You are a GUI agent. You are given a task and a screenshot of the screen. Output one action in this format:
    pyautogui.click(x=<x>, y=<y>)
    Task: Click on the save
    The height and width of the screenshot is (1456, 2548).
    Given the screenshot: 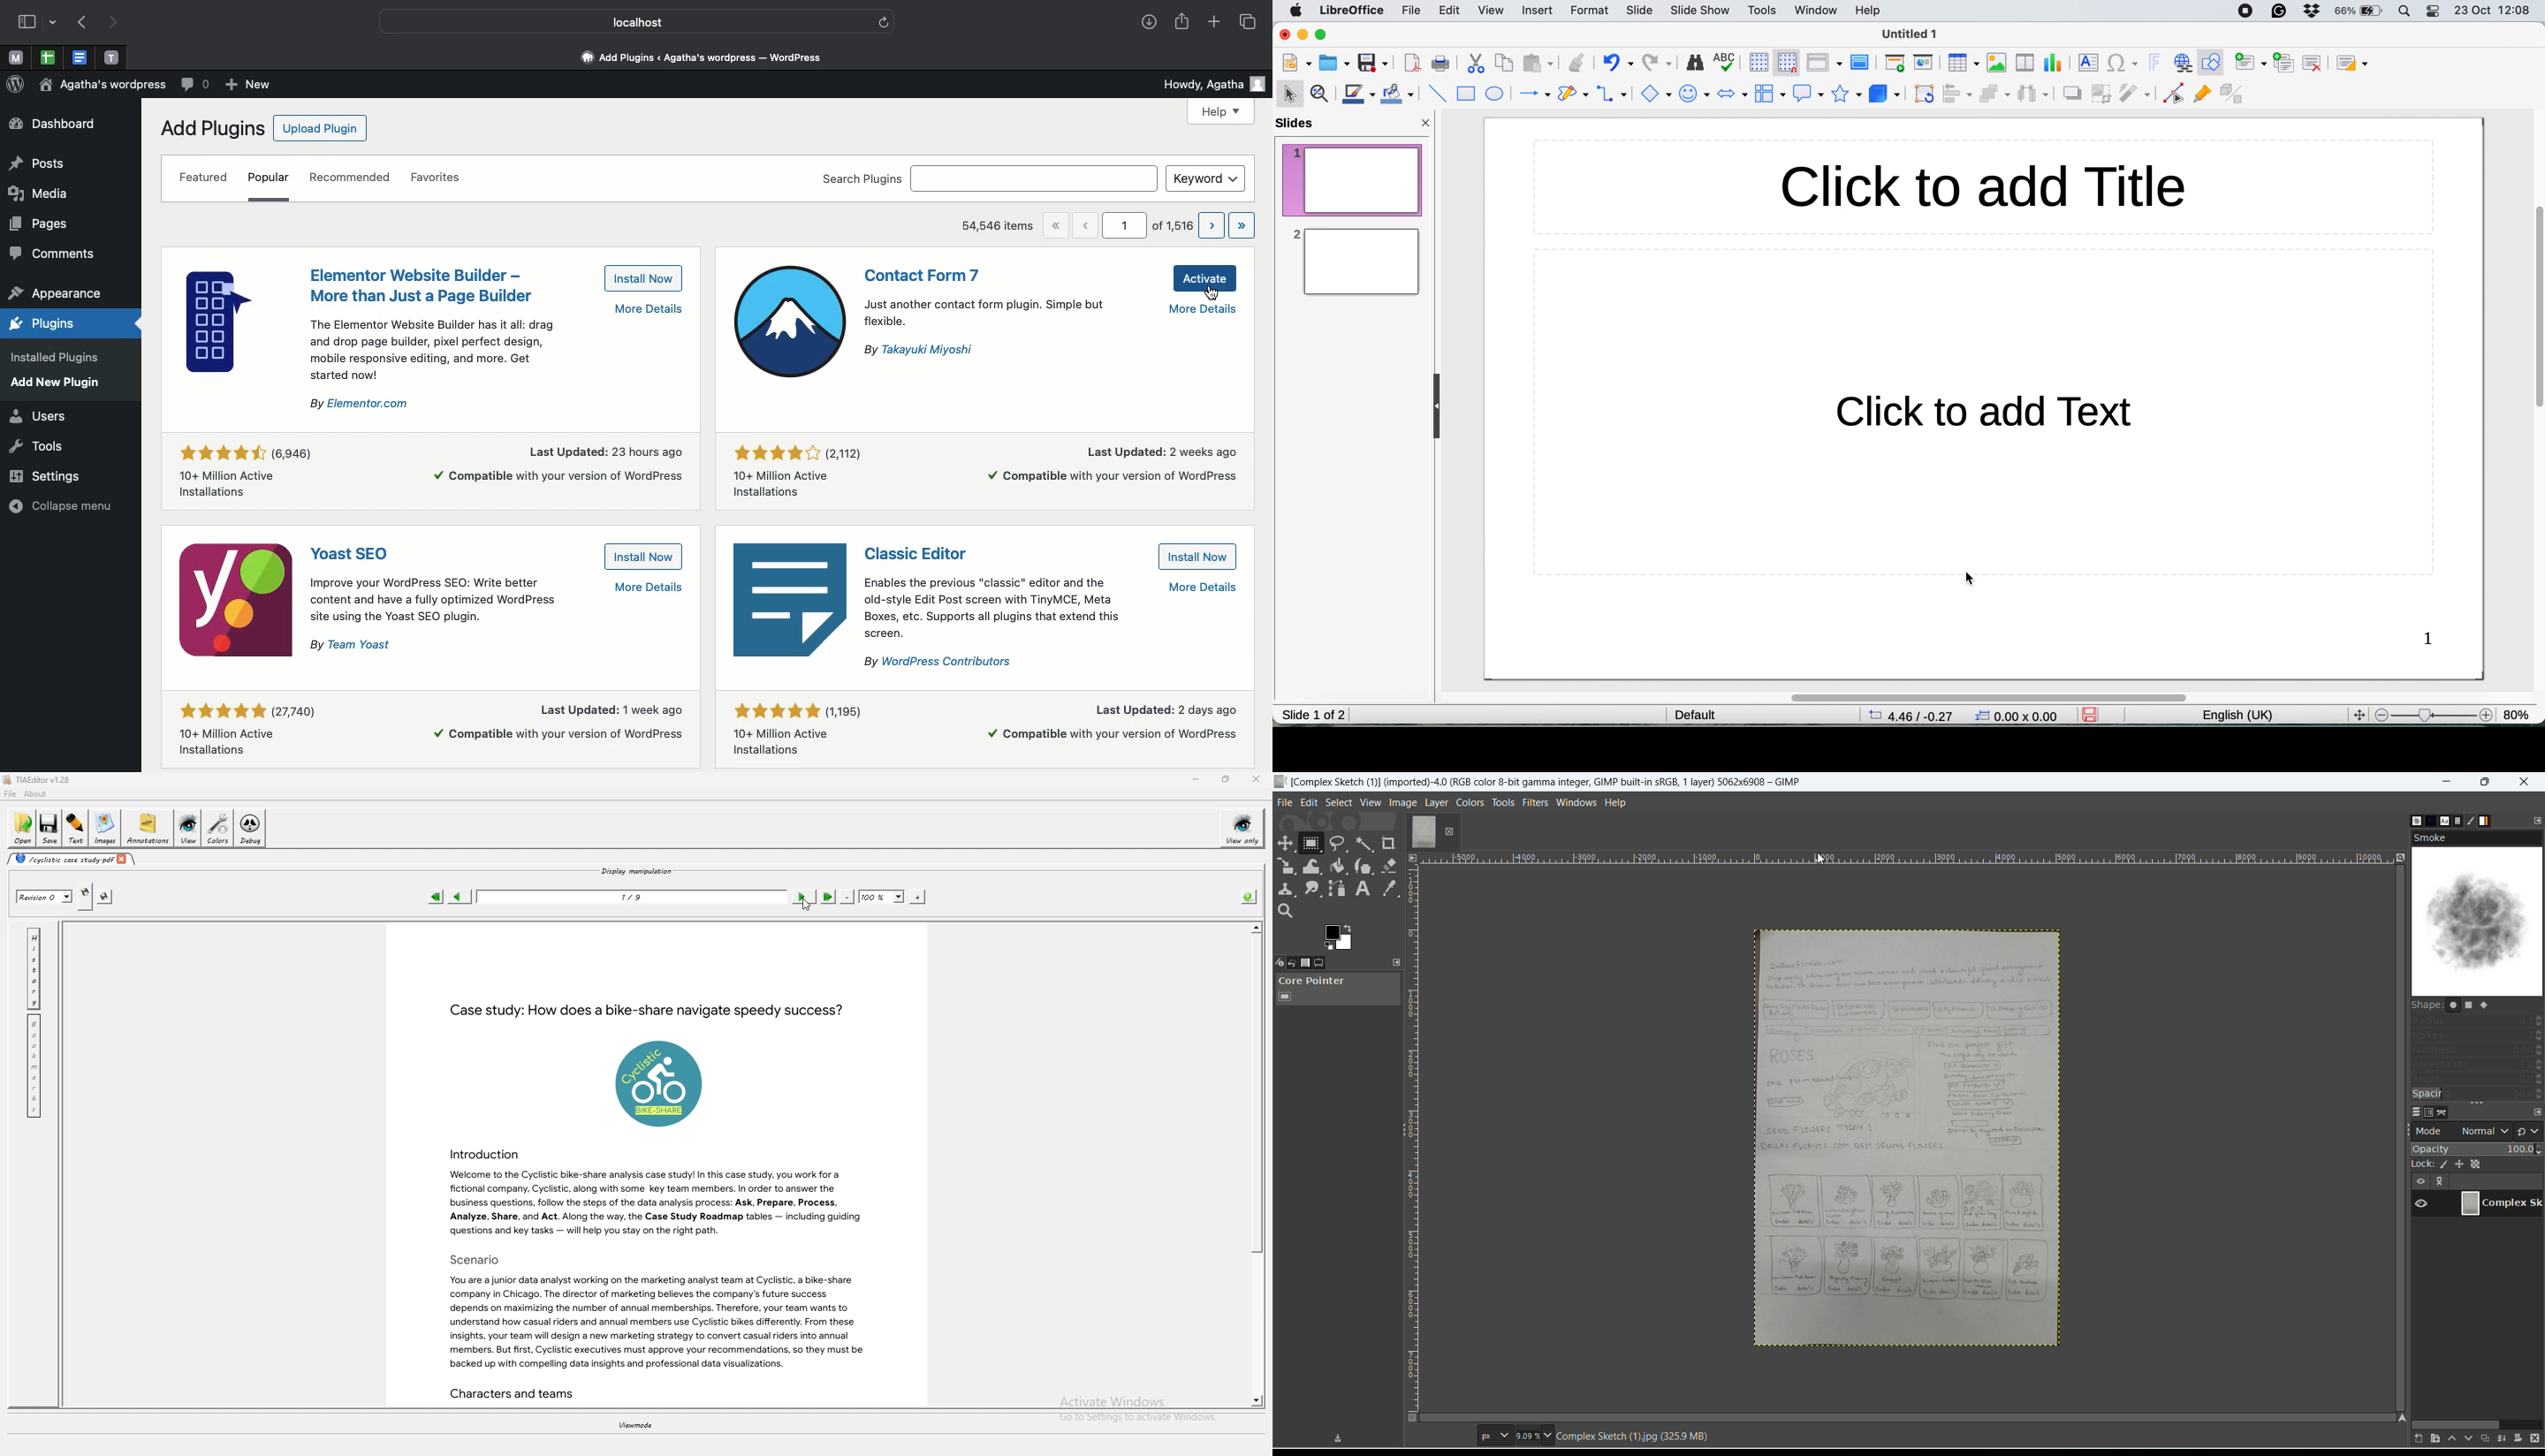 What is the action you would take?
    pyautogui.click(x=1373, y=62)
    